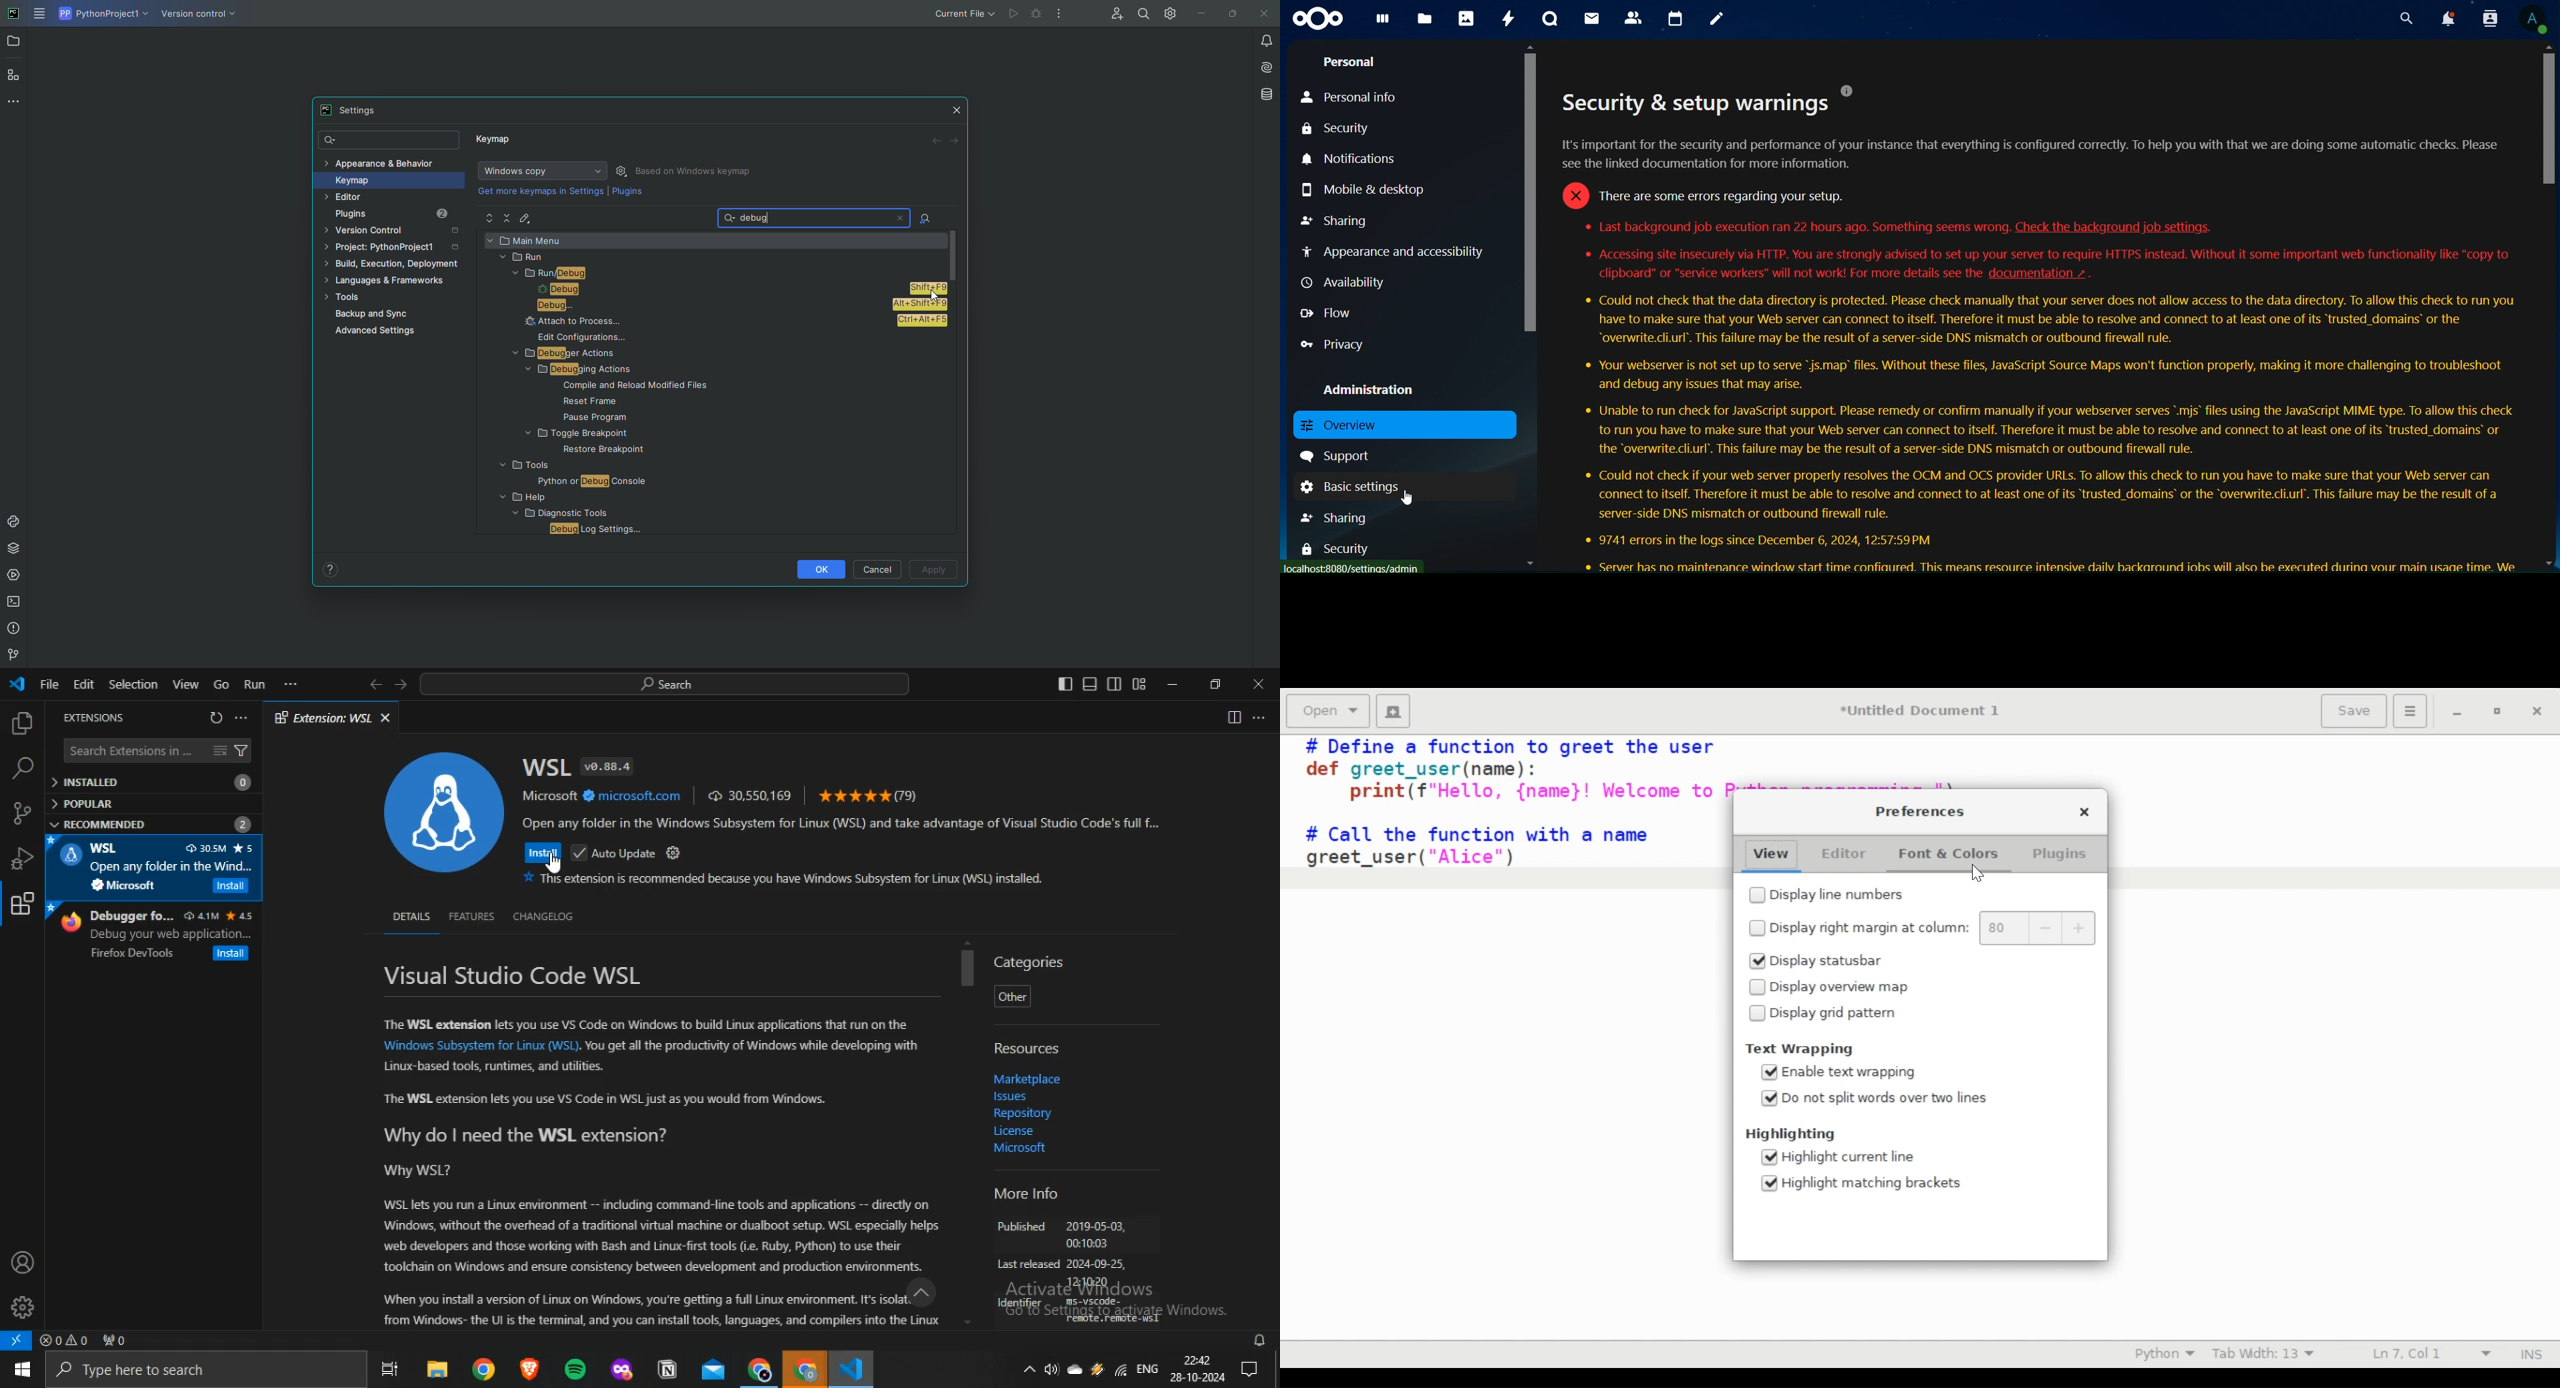 The image size is (2576, 1400). Describe the element at coordinates (553, 863) in the screenshot. I see `cursor` at that location.